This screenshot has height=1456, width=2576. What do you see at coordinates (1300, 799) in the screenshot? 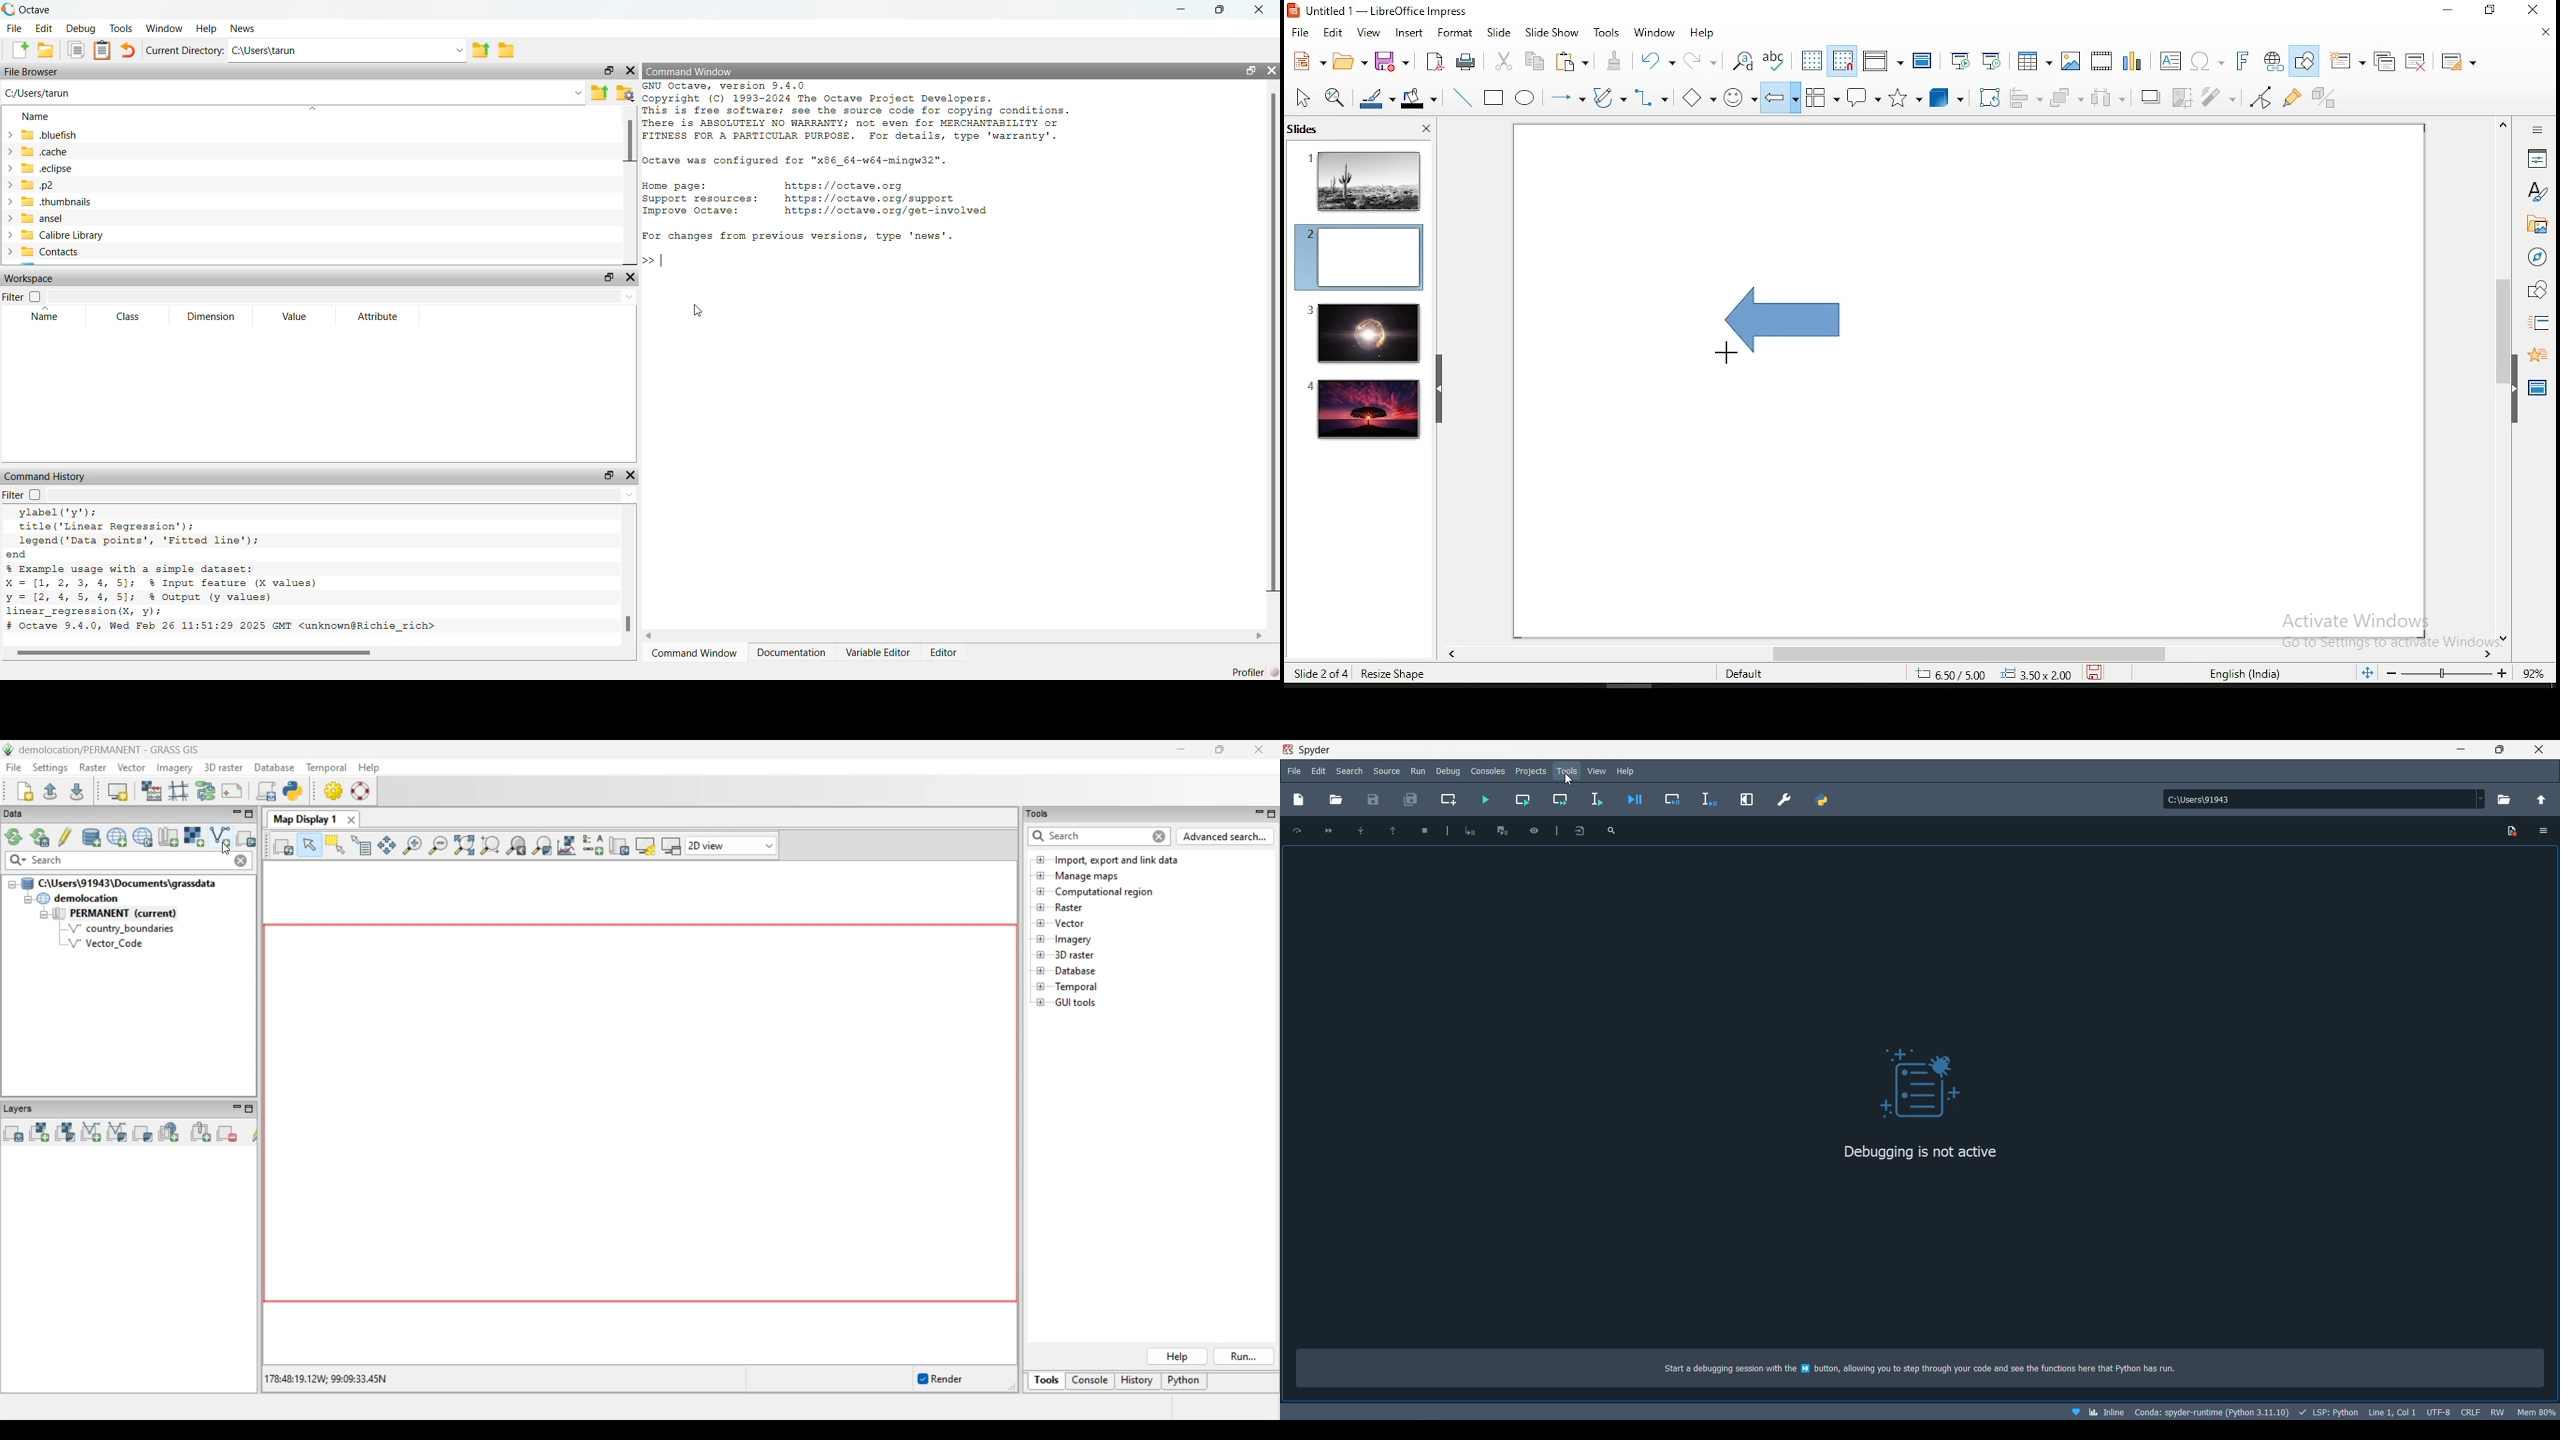
I see `New` at bounding box center [1300, 799].